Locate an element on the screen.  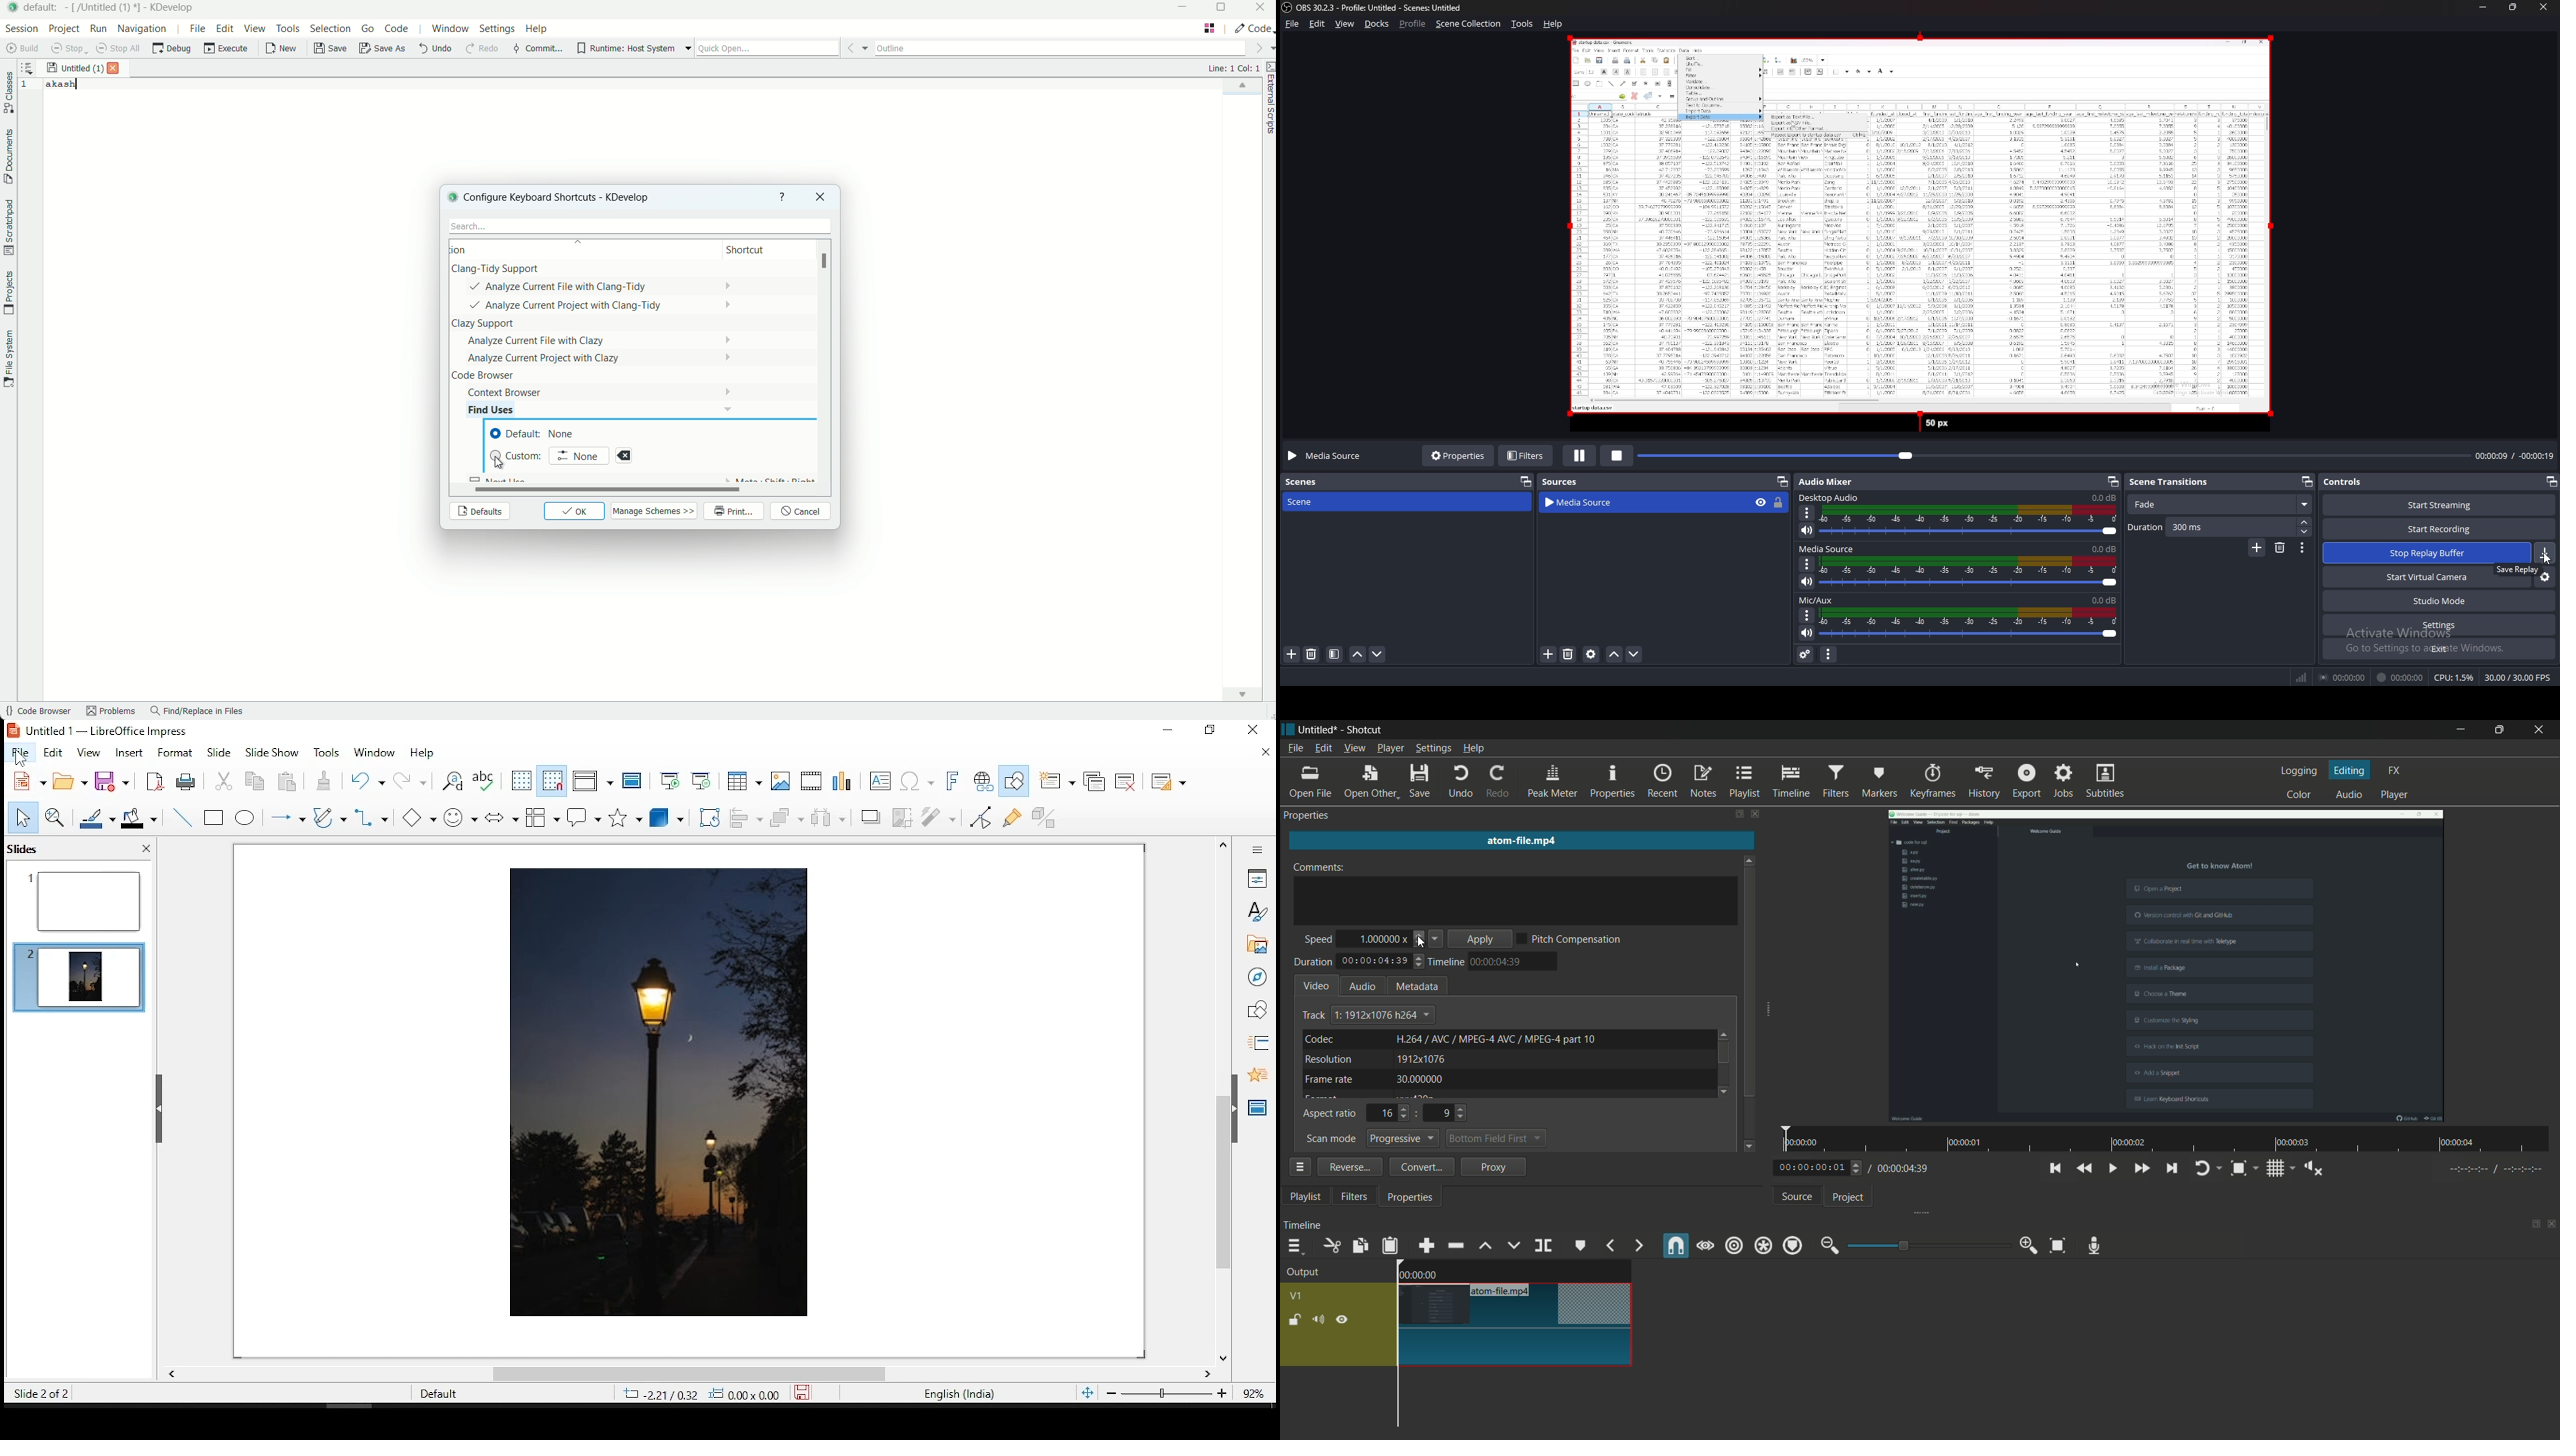
docks is located at coordinates (1377, 23).